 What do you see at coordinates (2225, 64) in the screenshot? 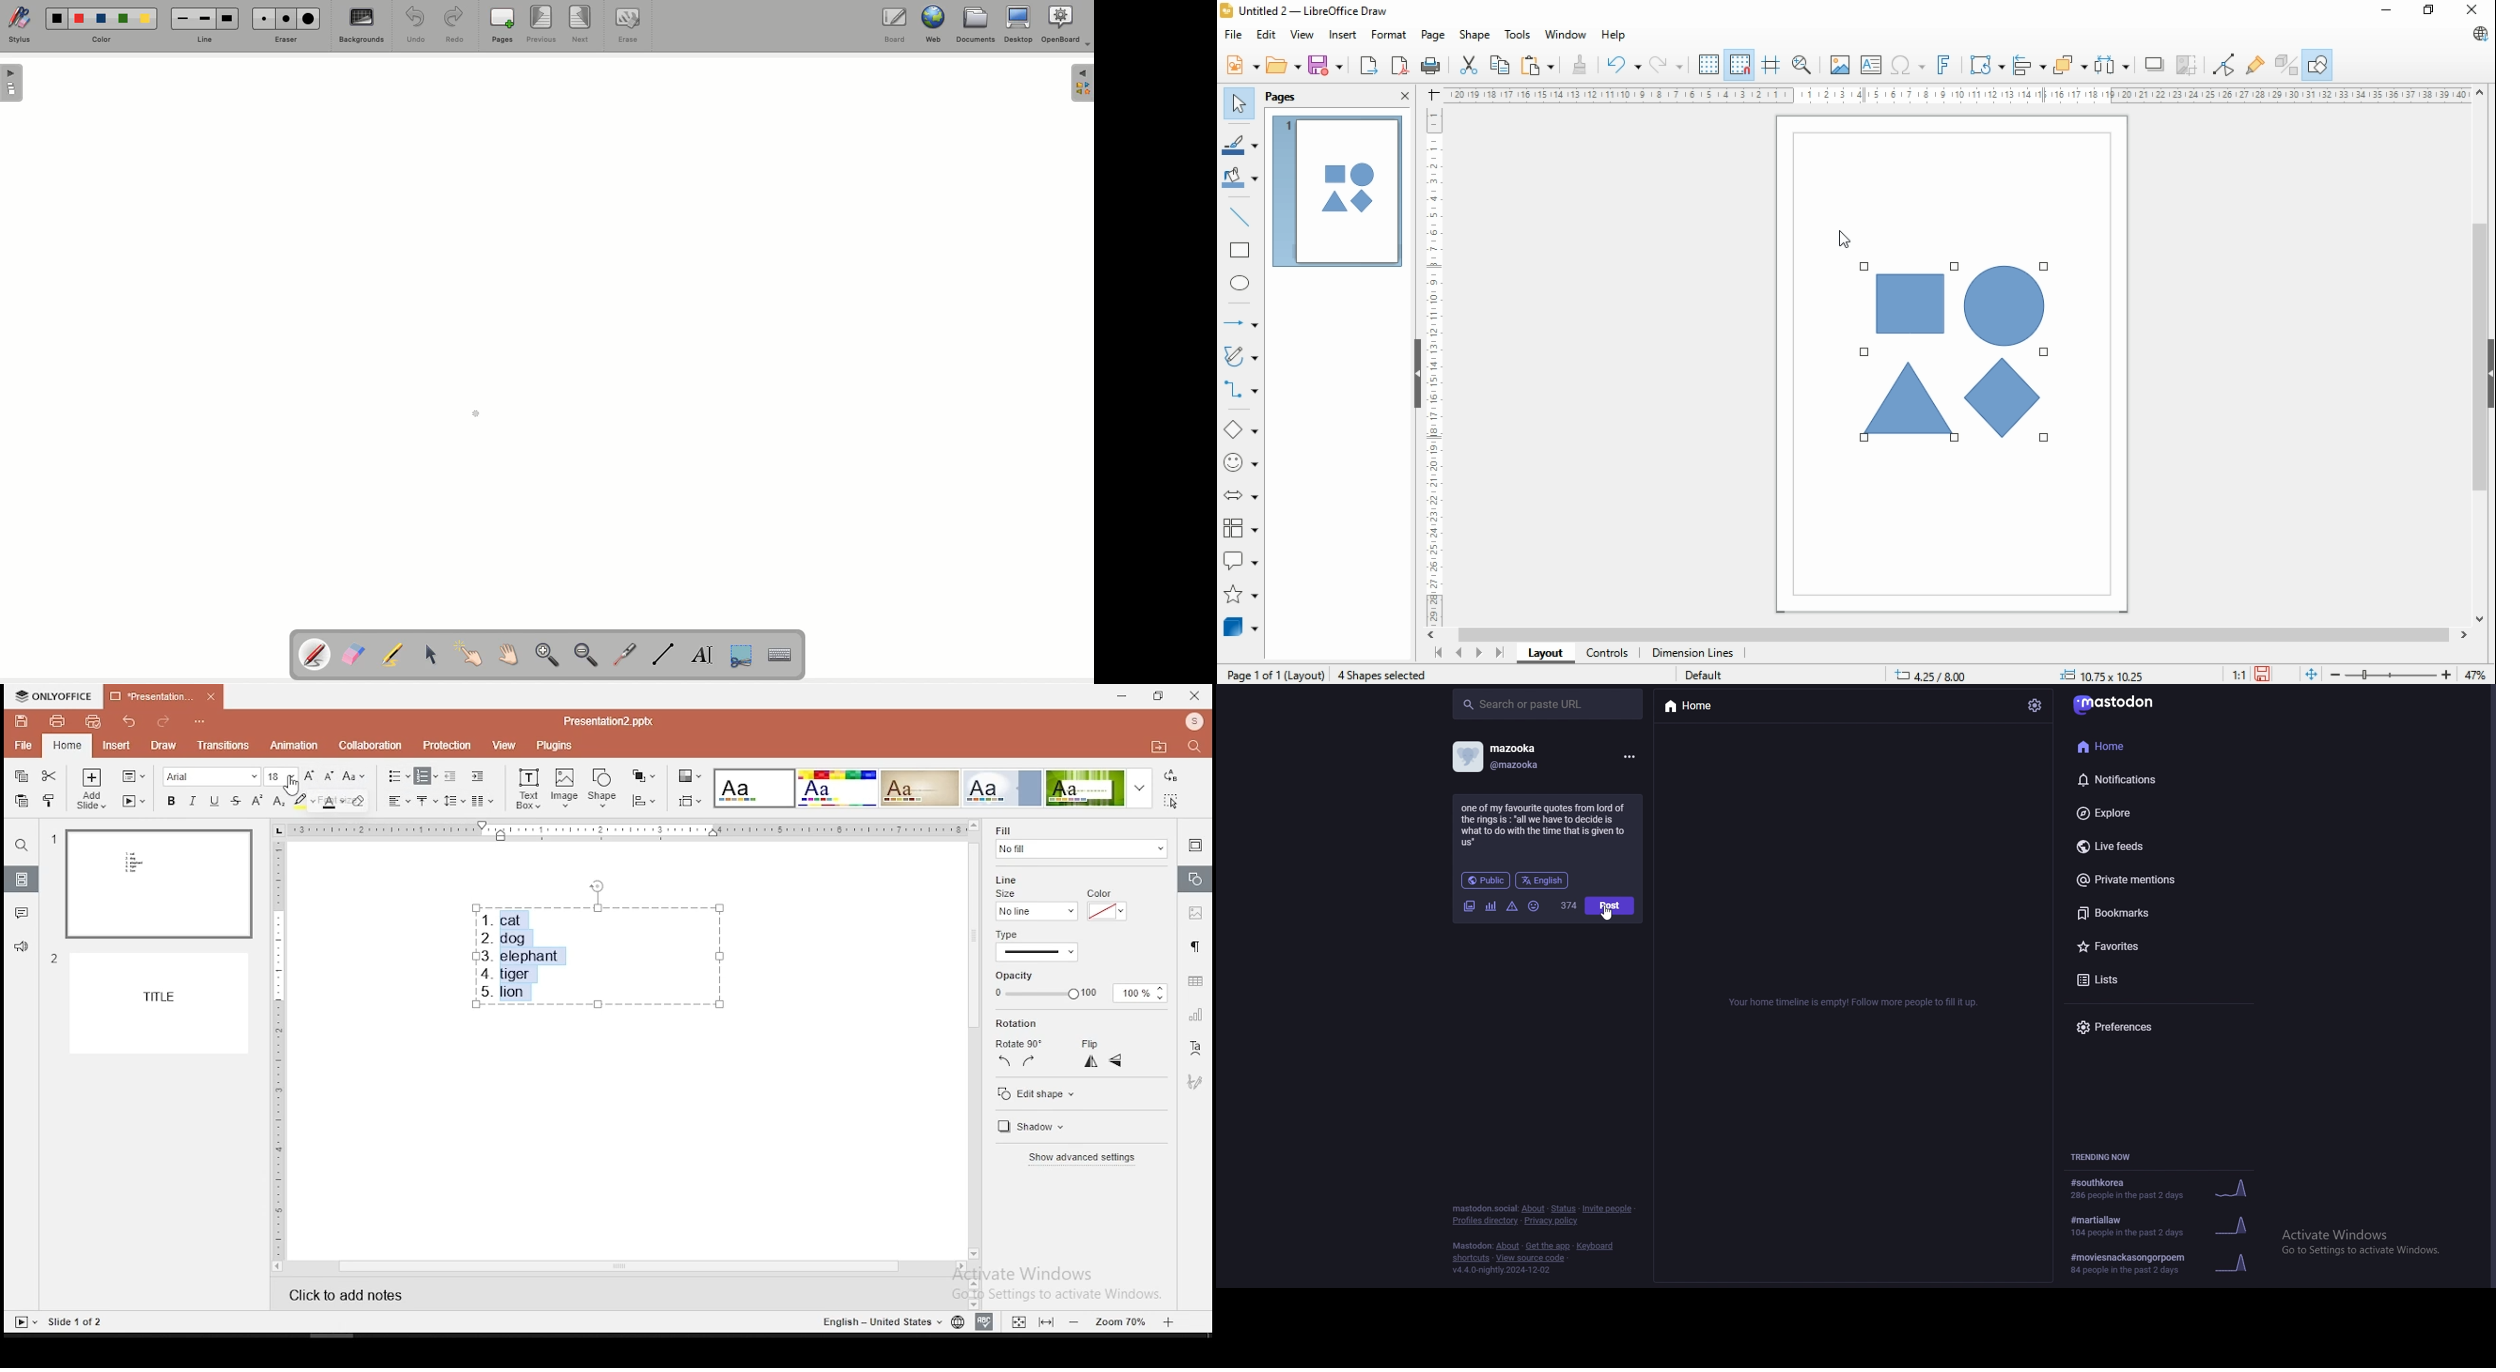
I see `toggle point edit mode` at bounding box center [2225, 64].